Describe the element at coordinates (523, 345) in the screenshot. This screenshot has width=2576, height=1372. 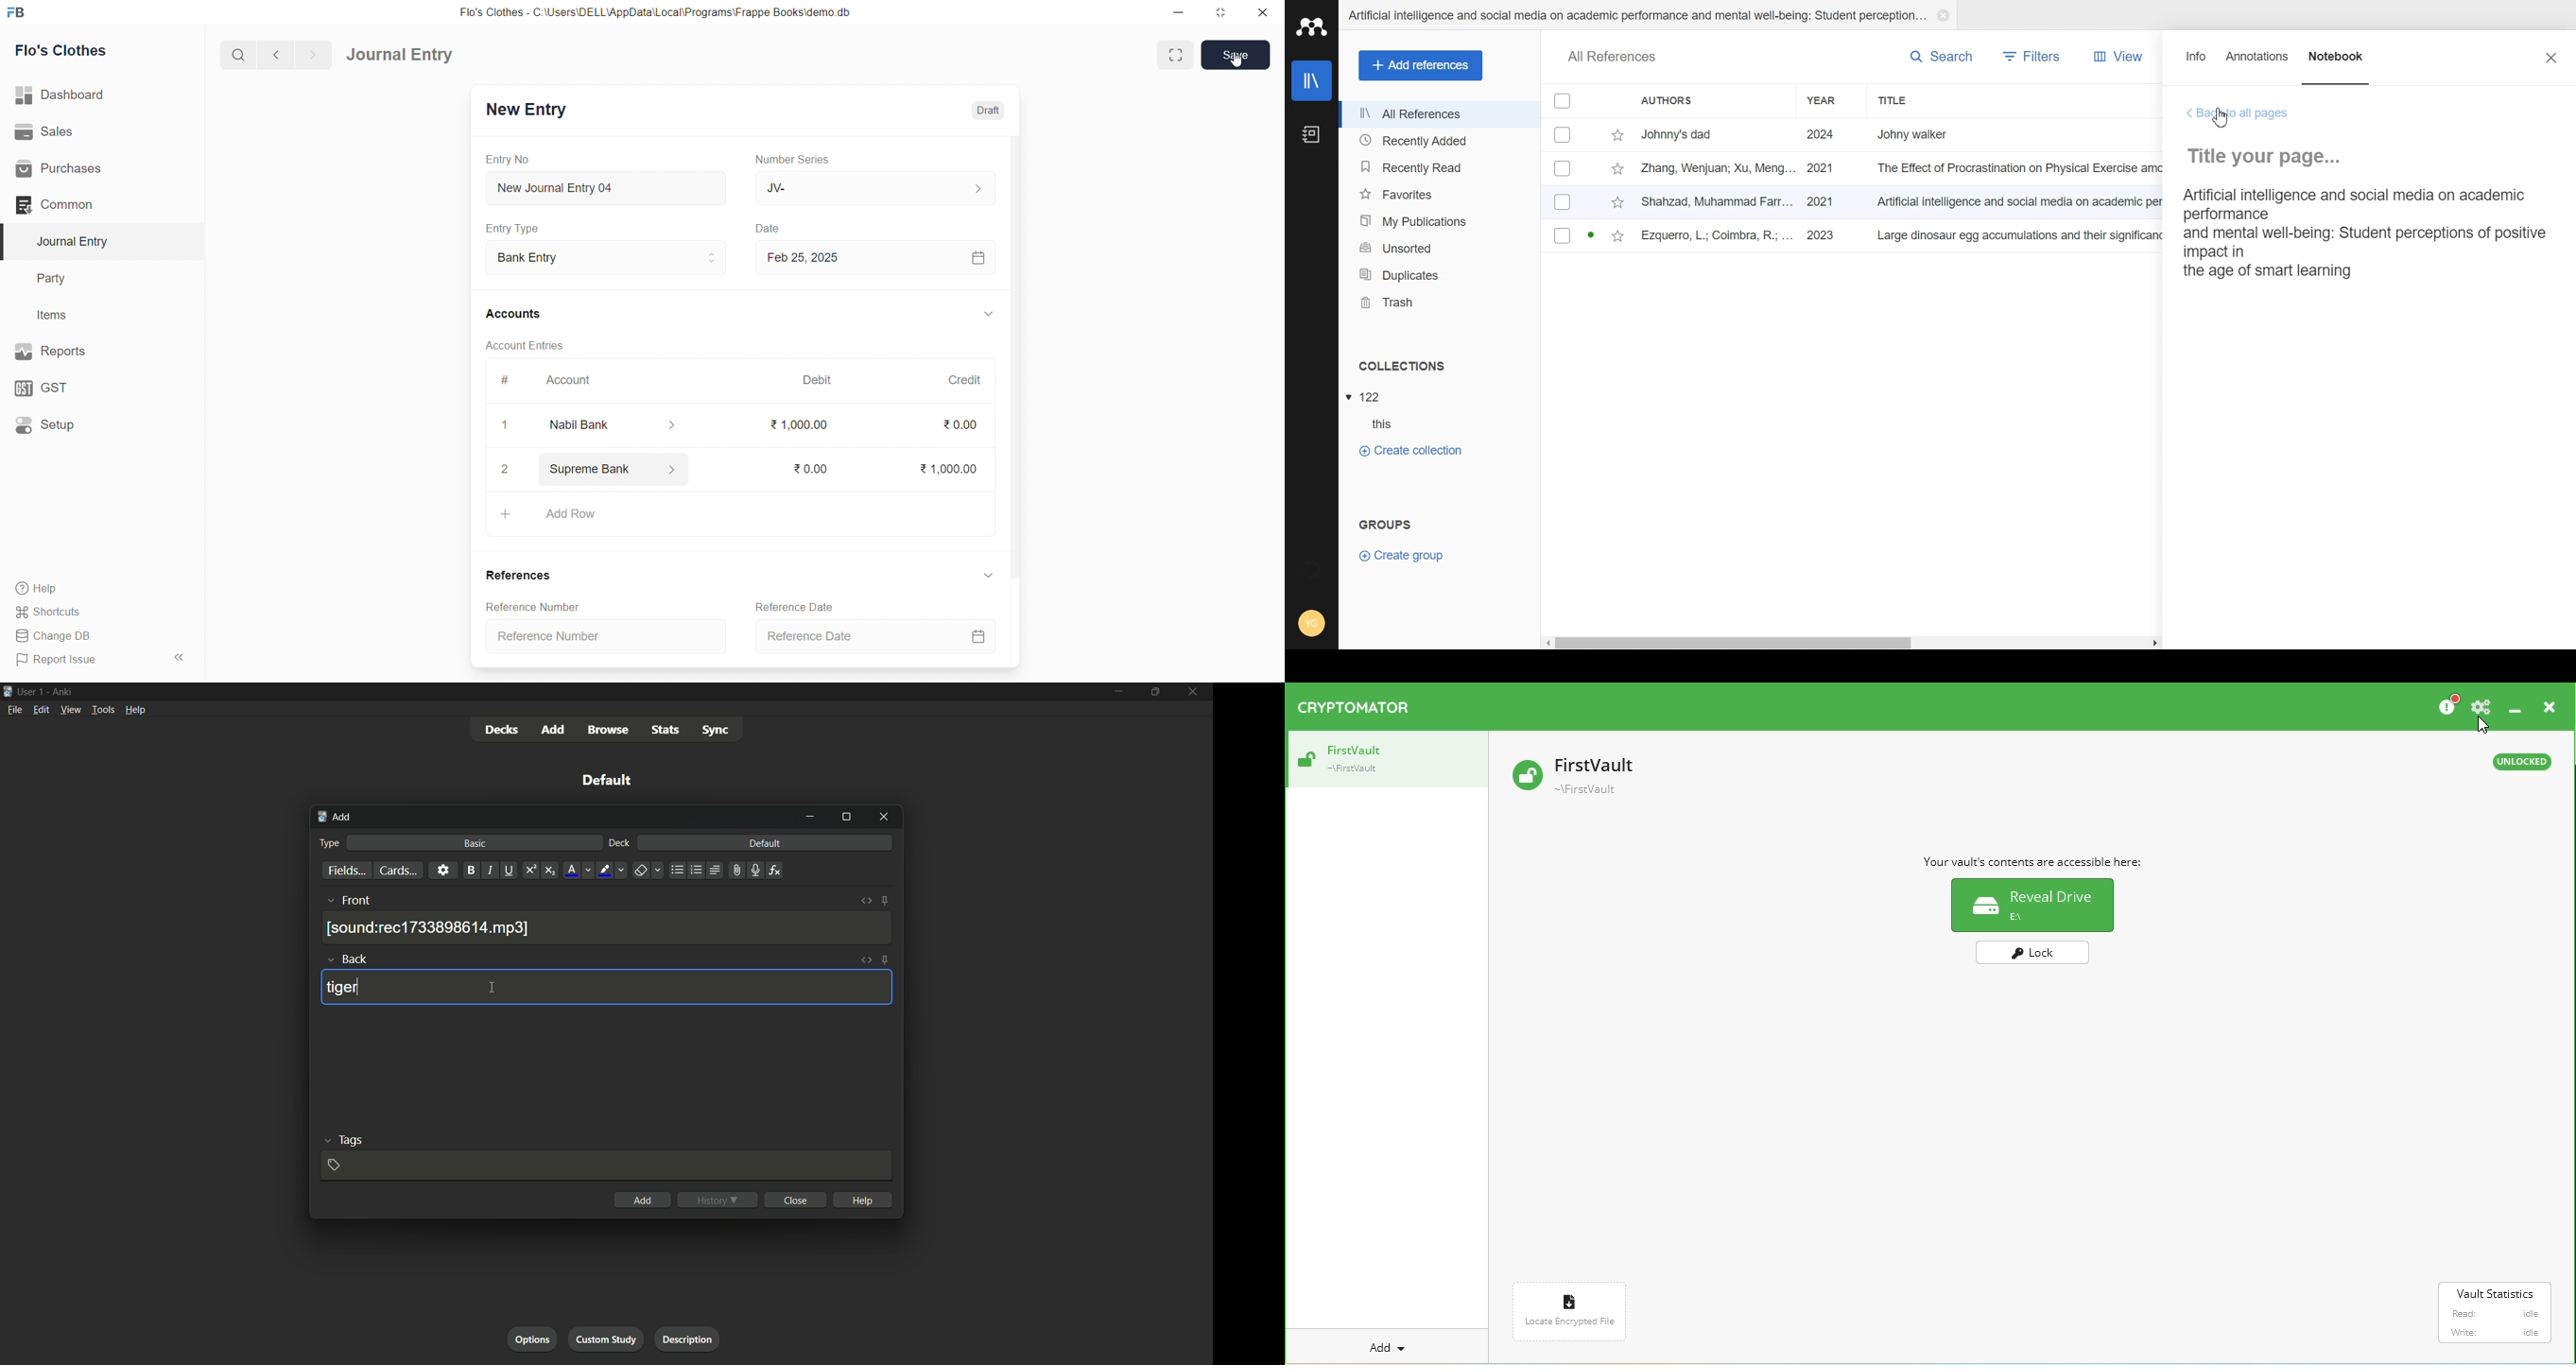
I see `Account Entries` at that location.